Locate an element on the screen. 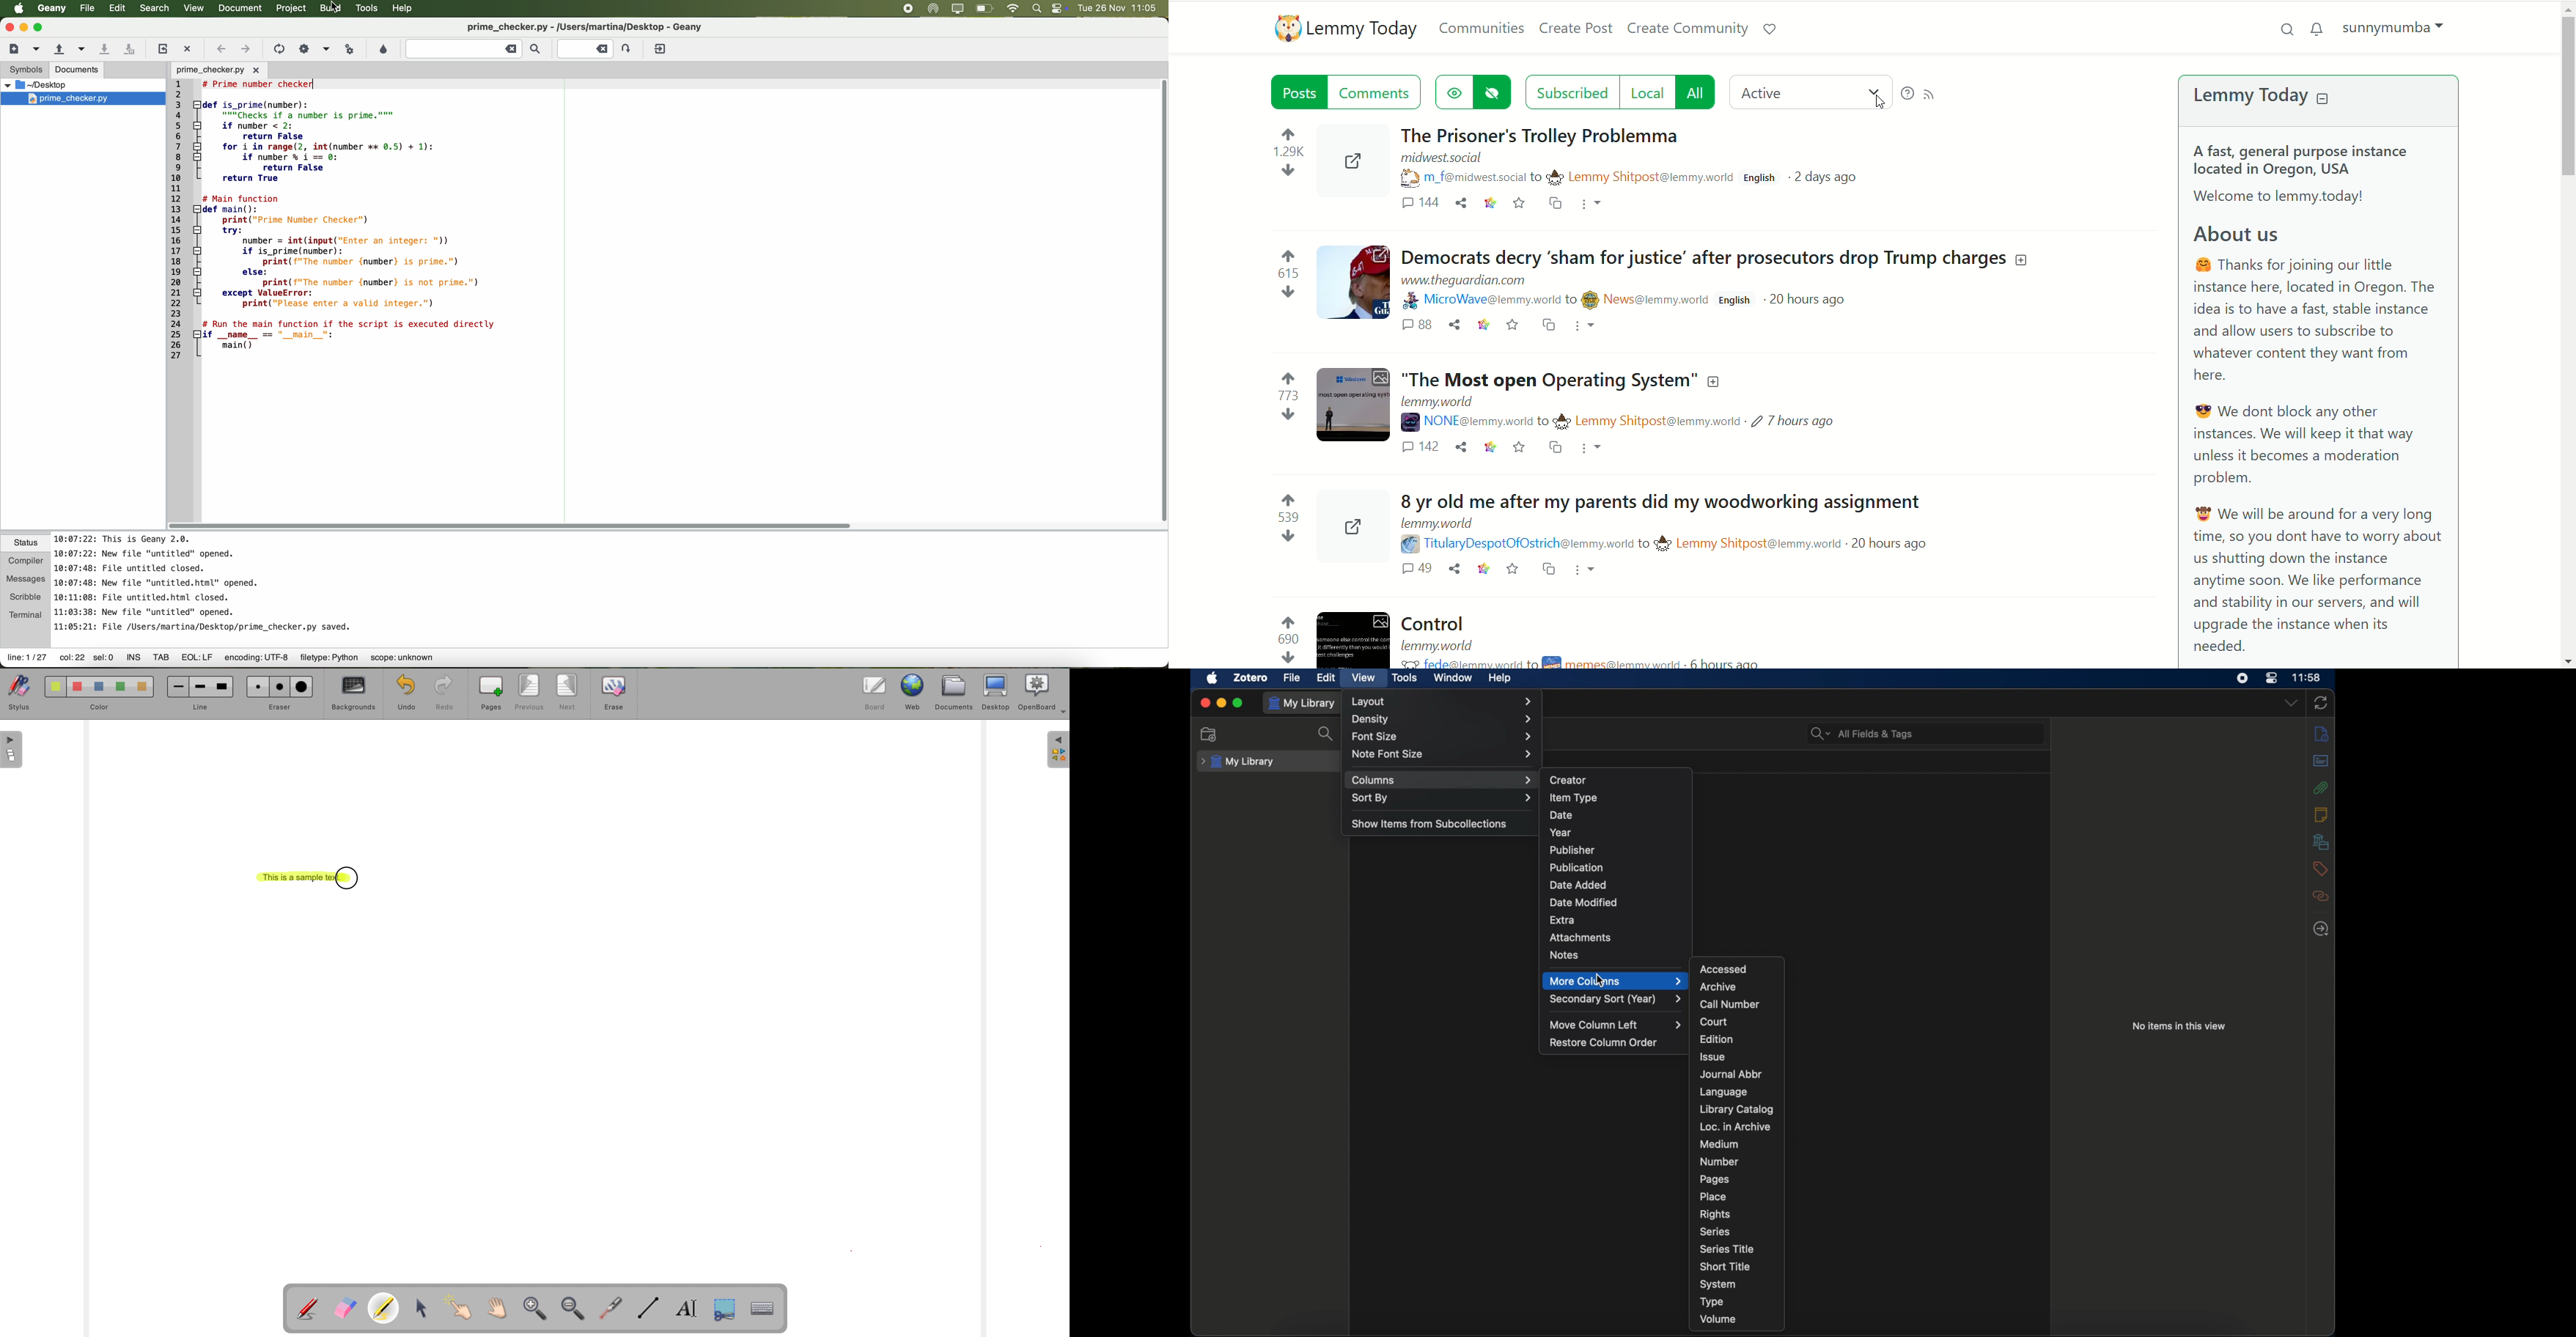  layout is located at coordinates (1443, 701).